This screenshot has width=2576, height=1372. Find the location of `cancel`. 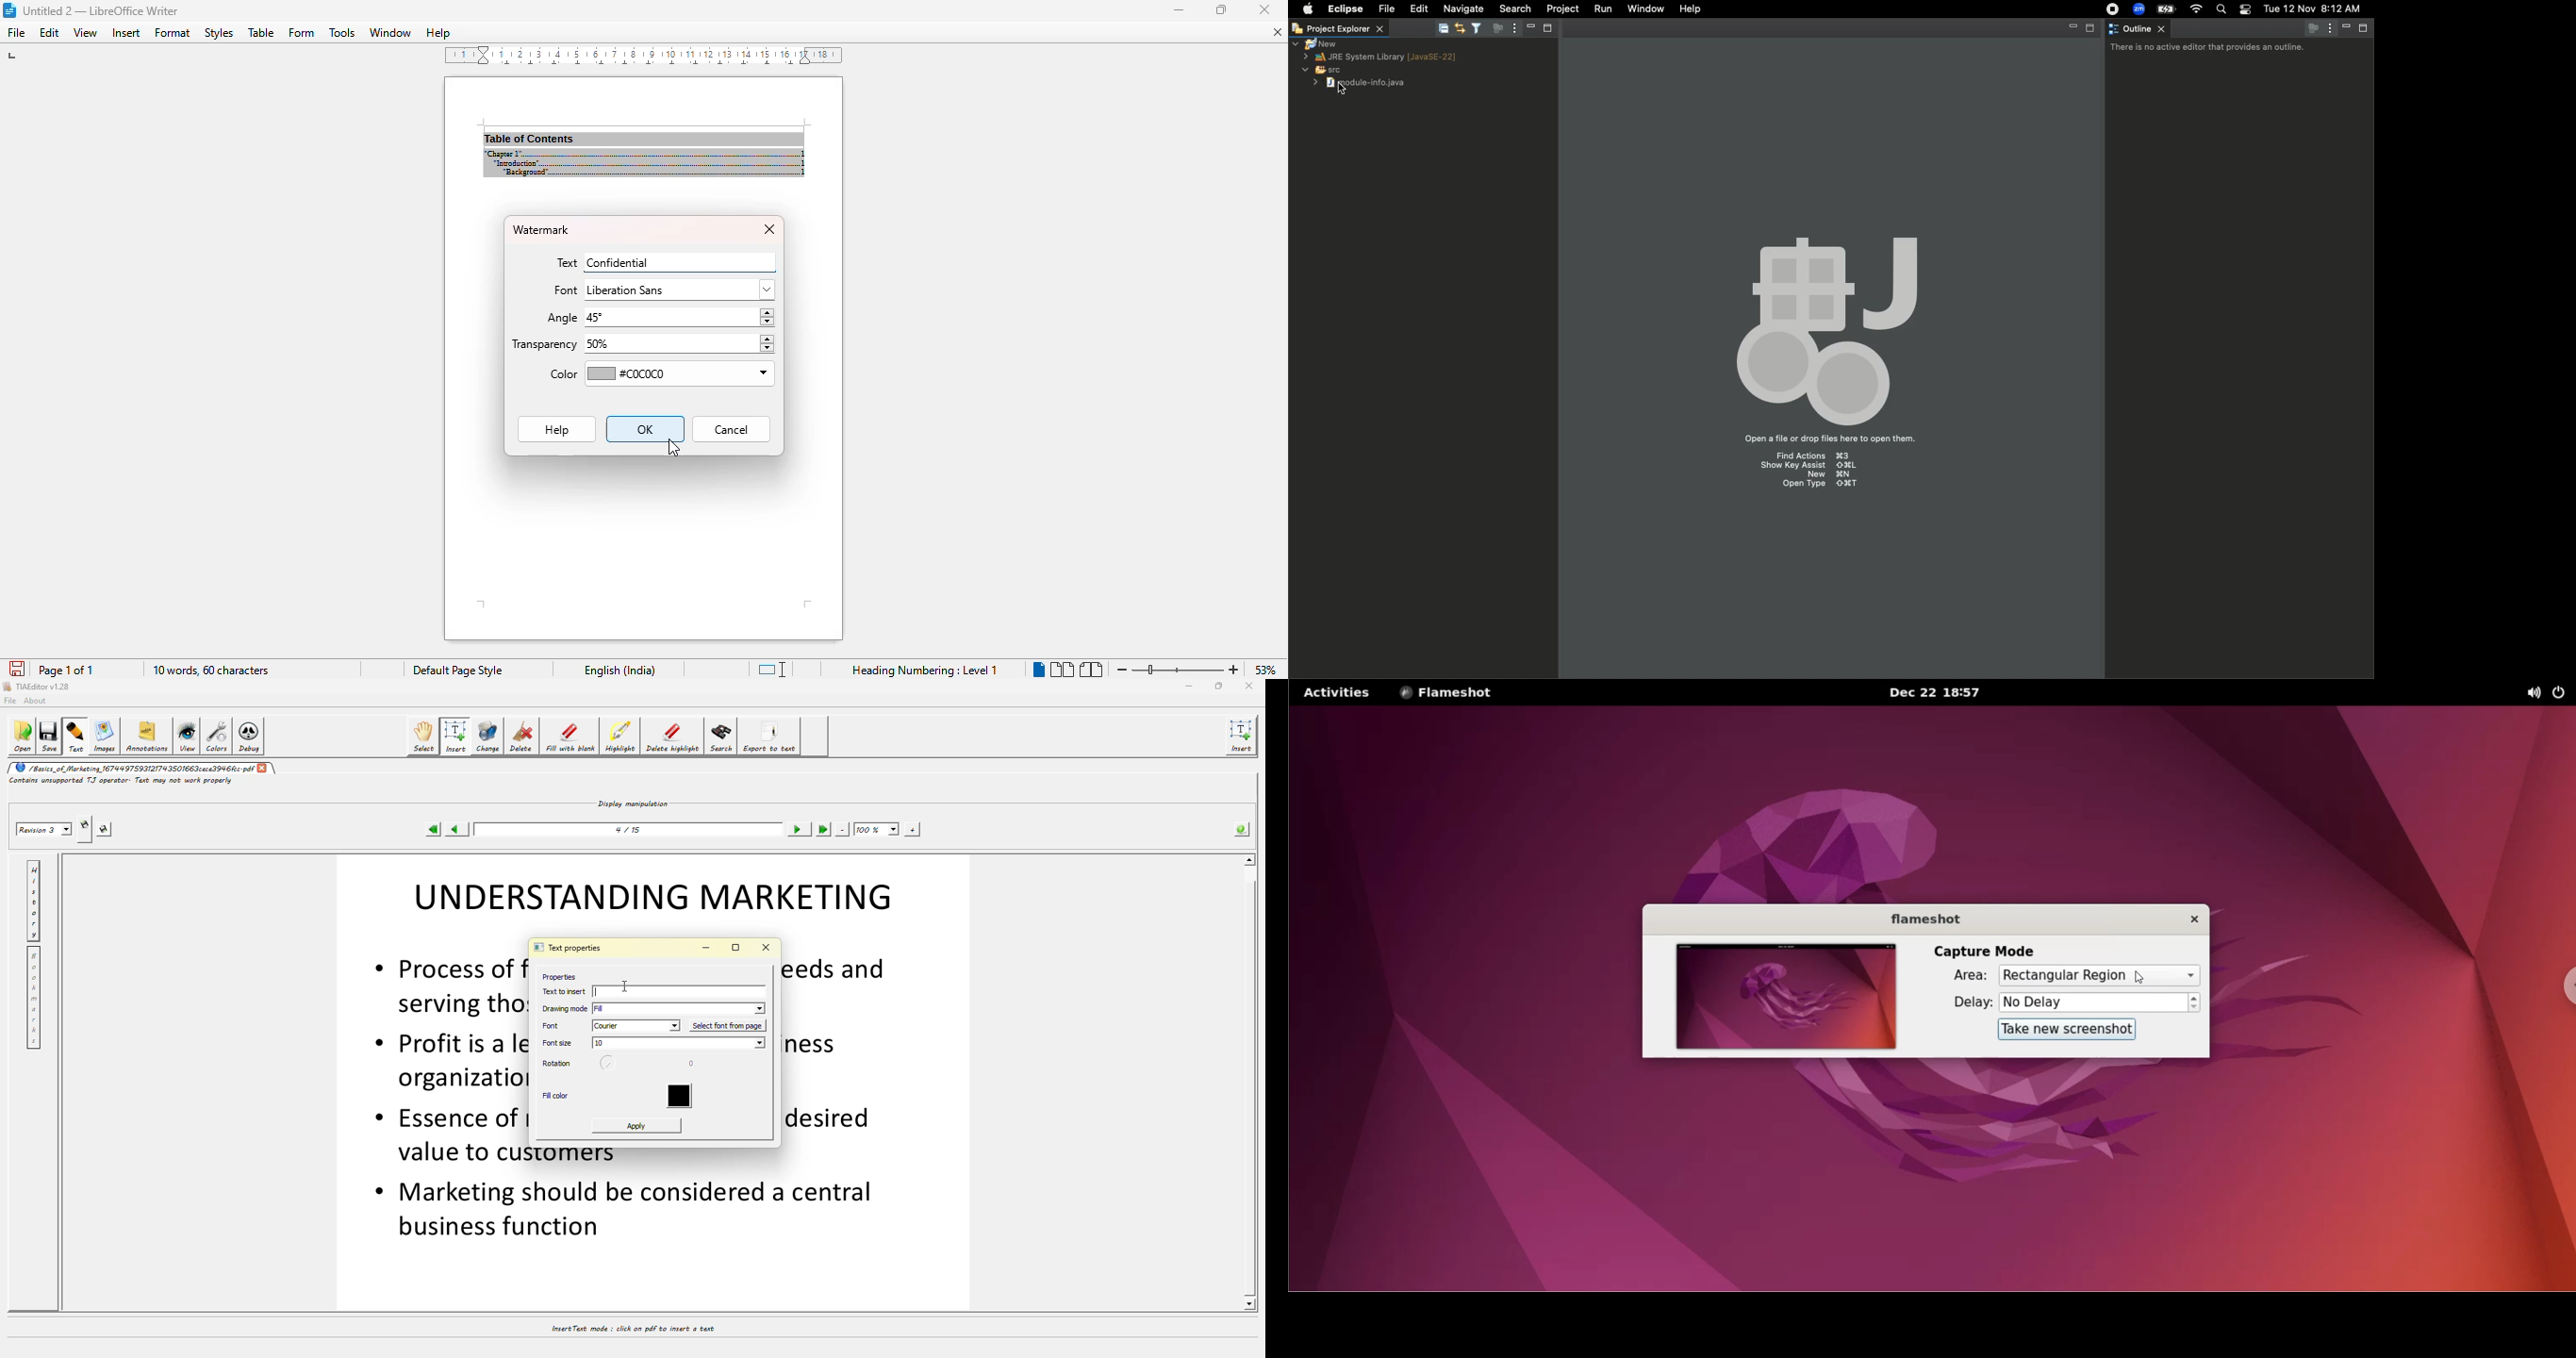

cancel is located at coordinates (733, 429).